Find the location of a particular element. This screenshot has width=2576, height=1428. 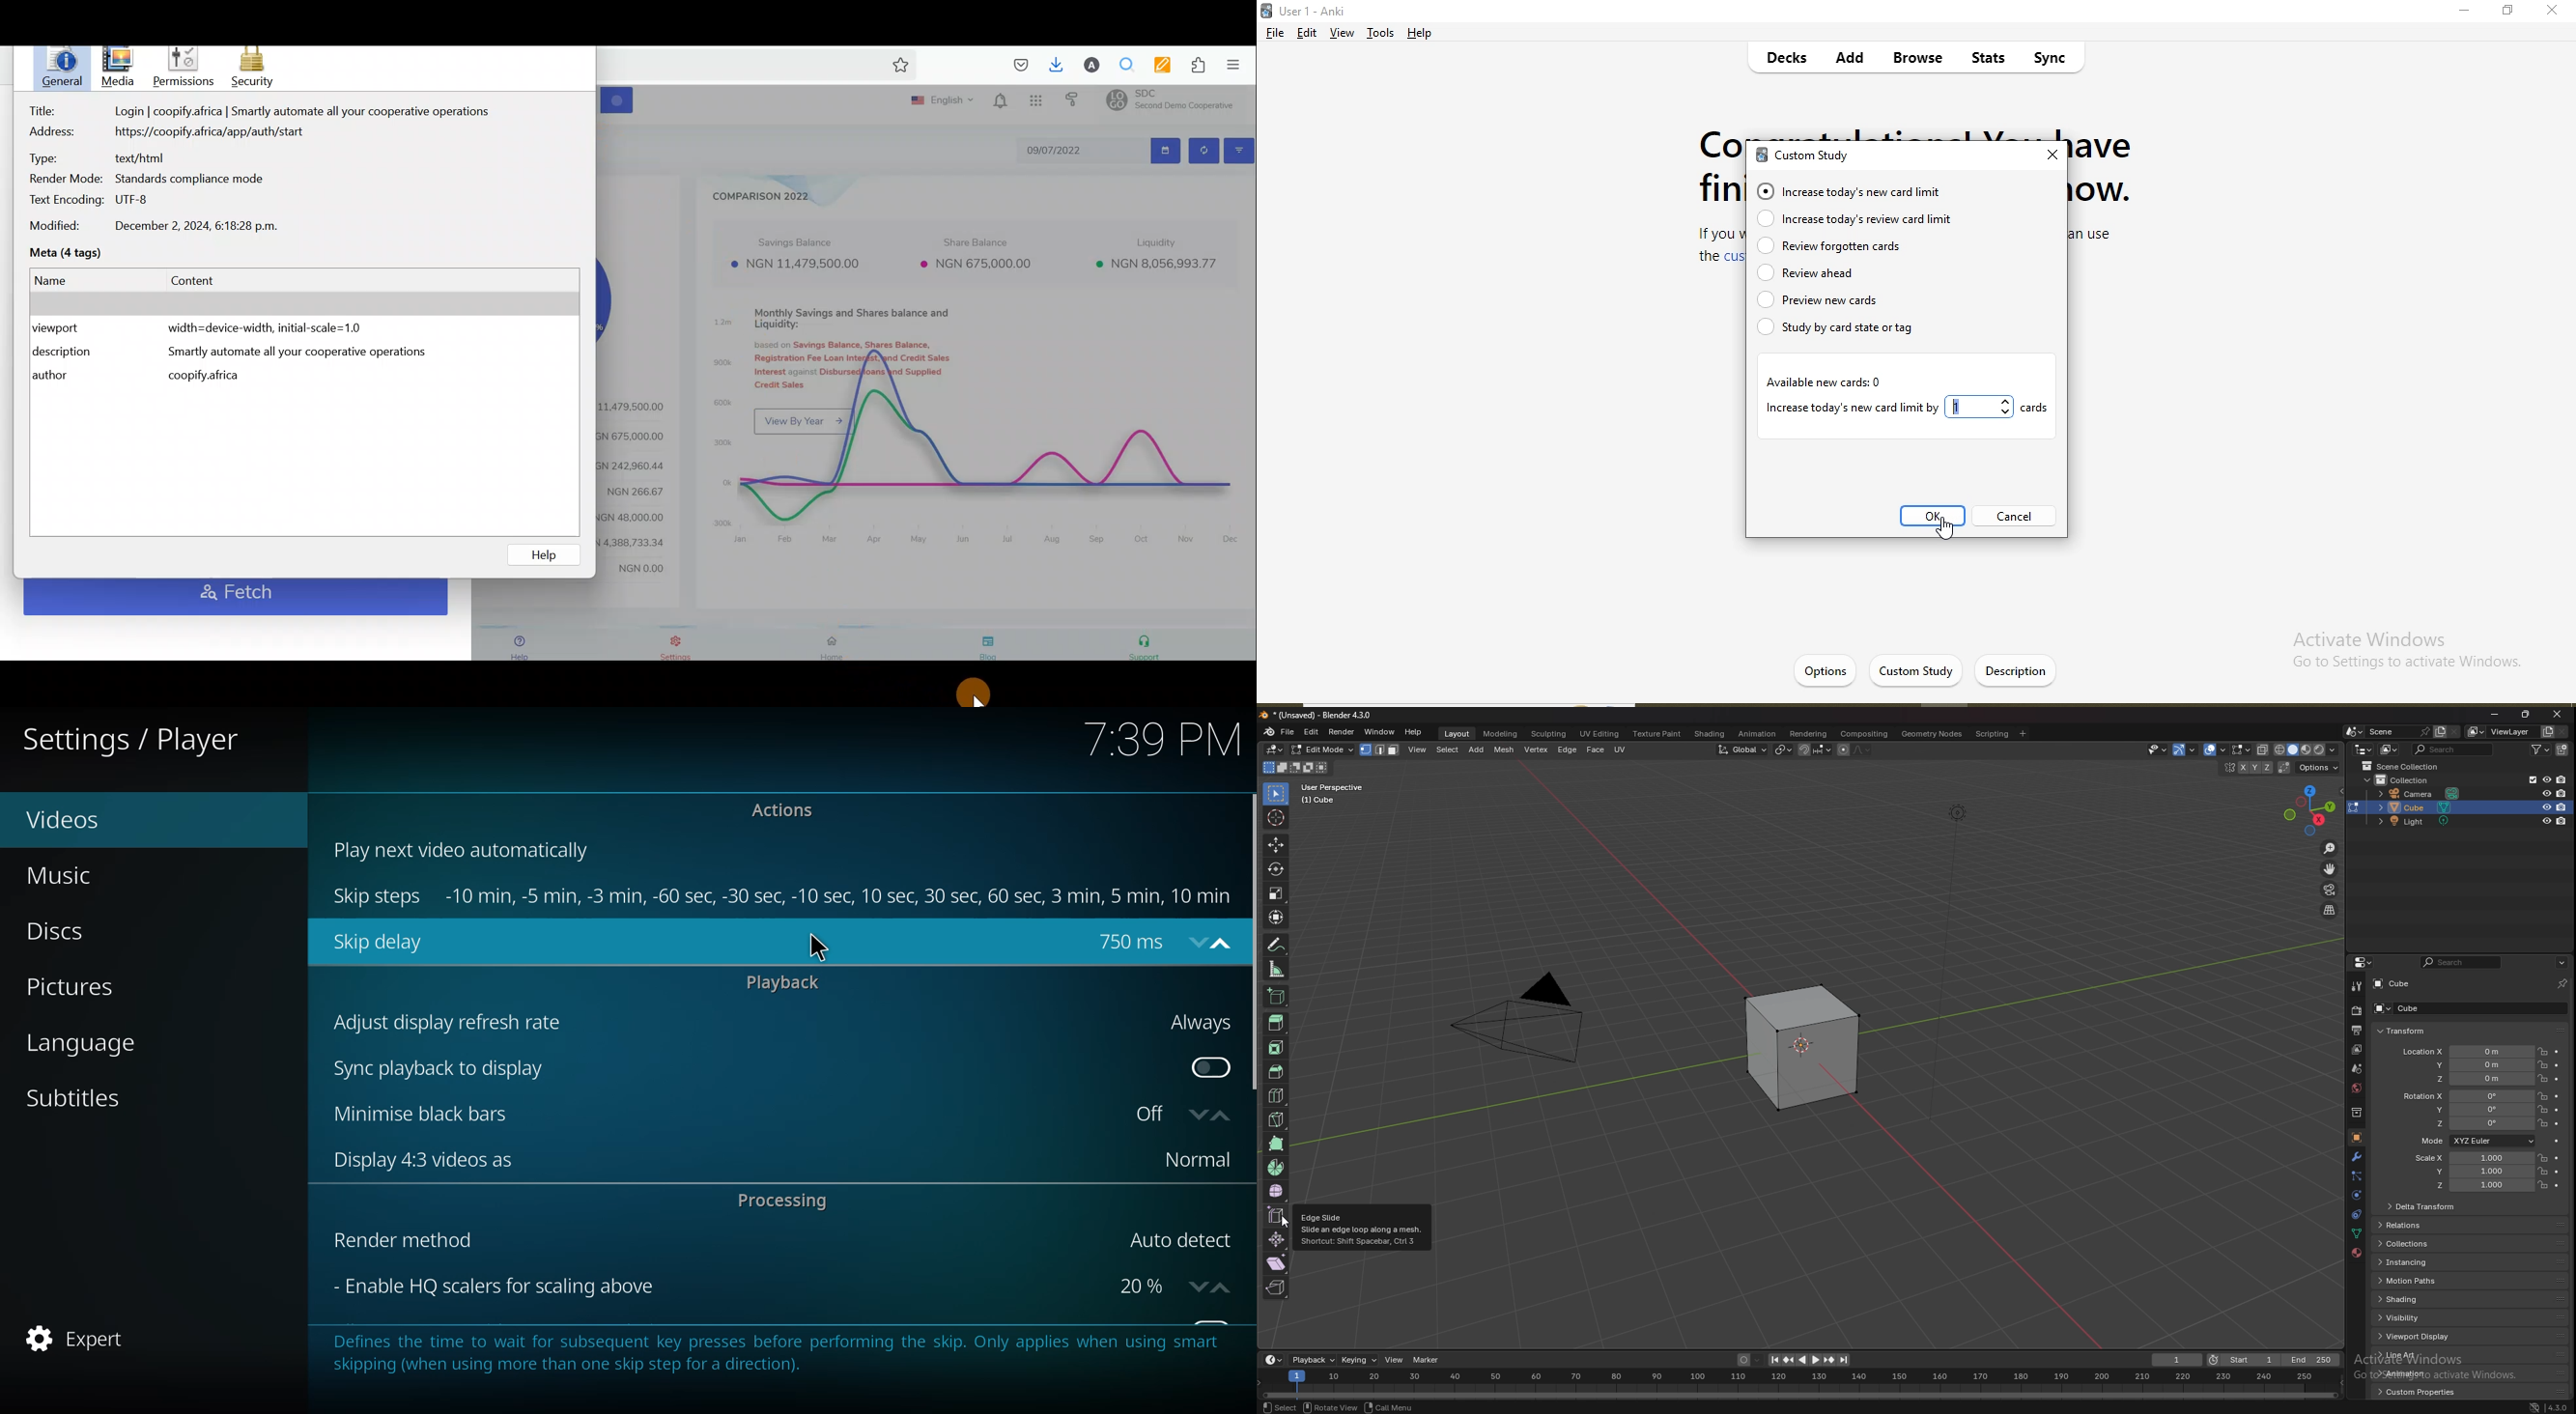

minimise black bars is located at coordinates (411, 1113).